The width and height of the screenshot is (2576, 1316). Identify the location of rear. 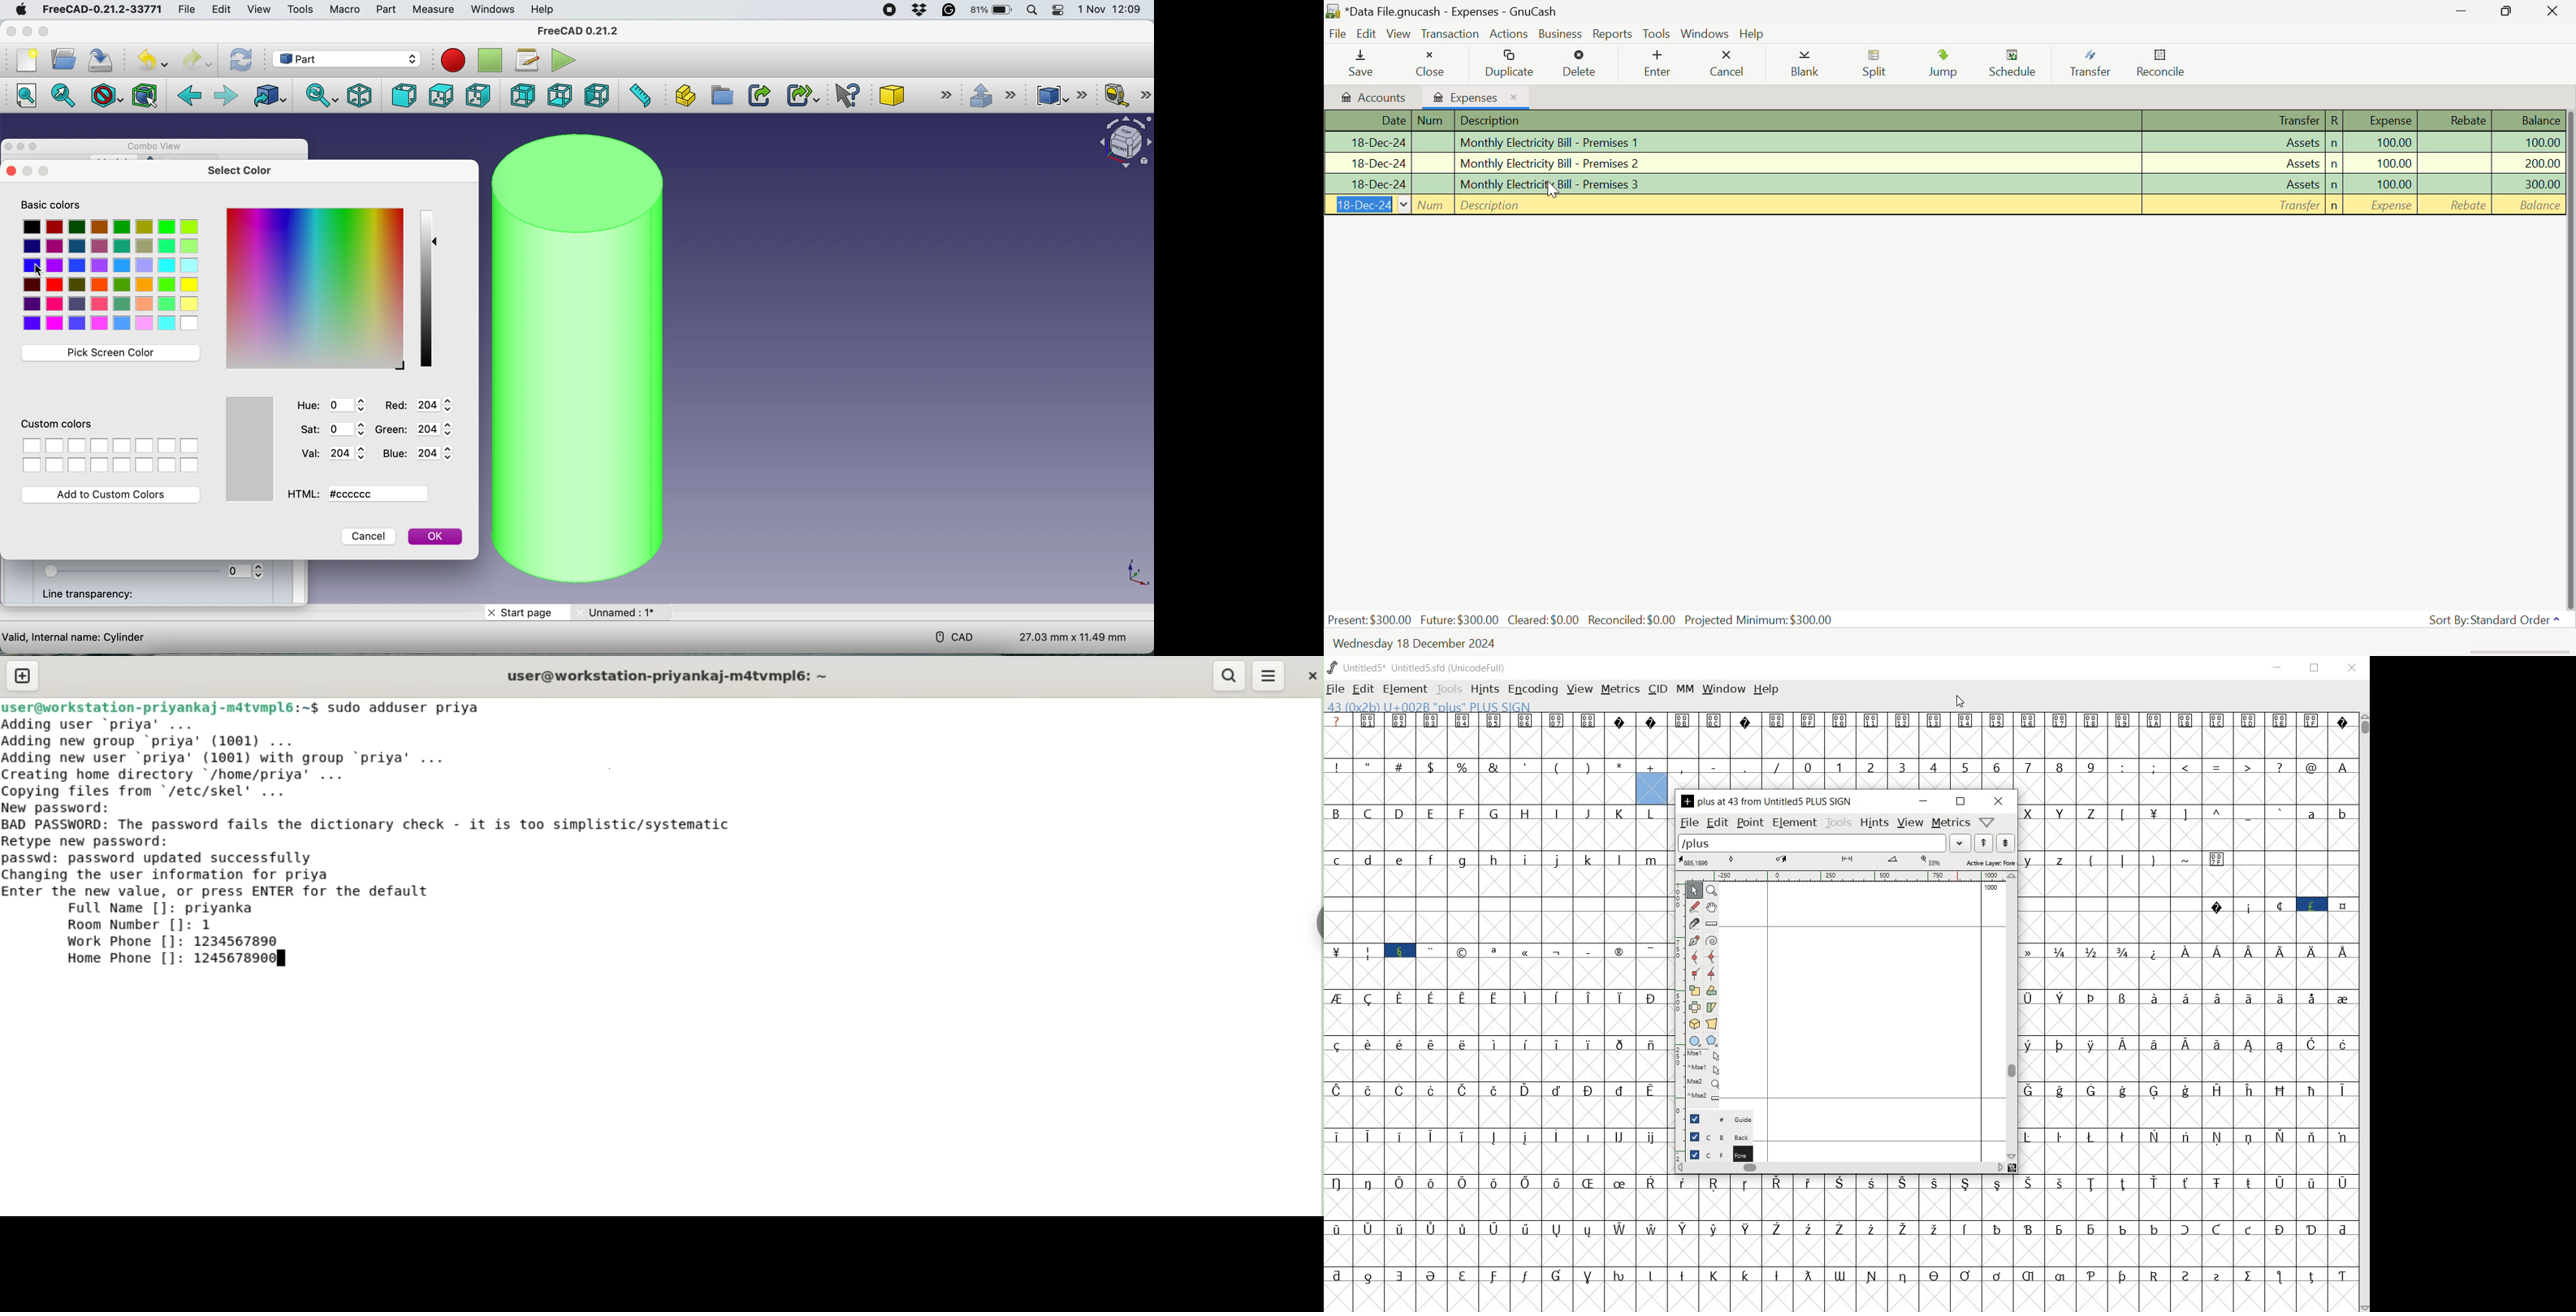
(521, 97).